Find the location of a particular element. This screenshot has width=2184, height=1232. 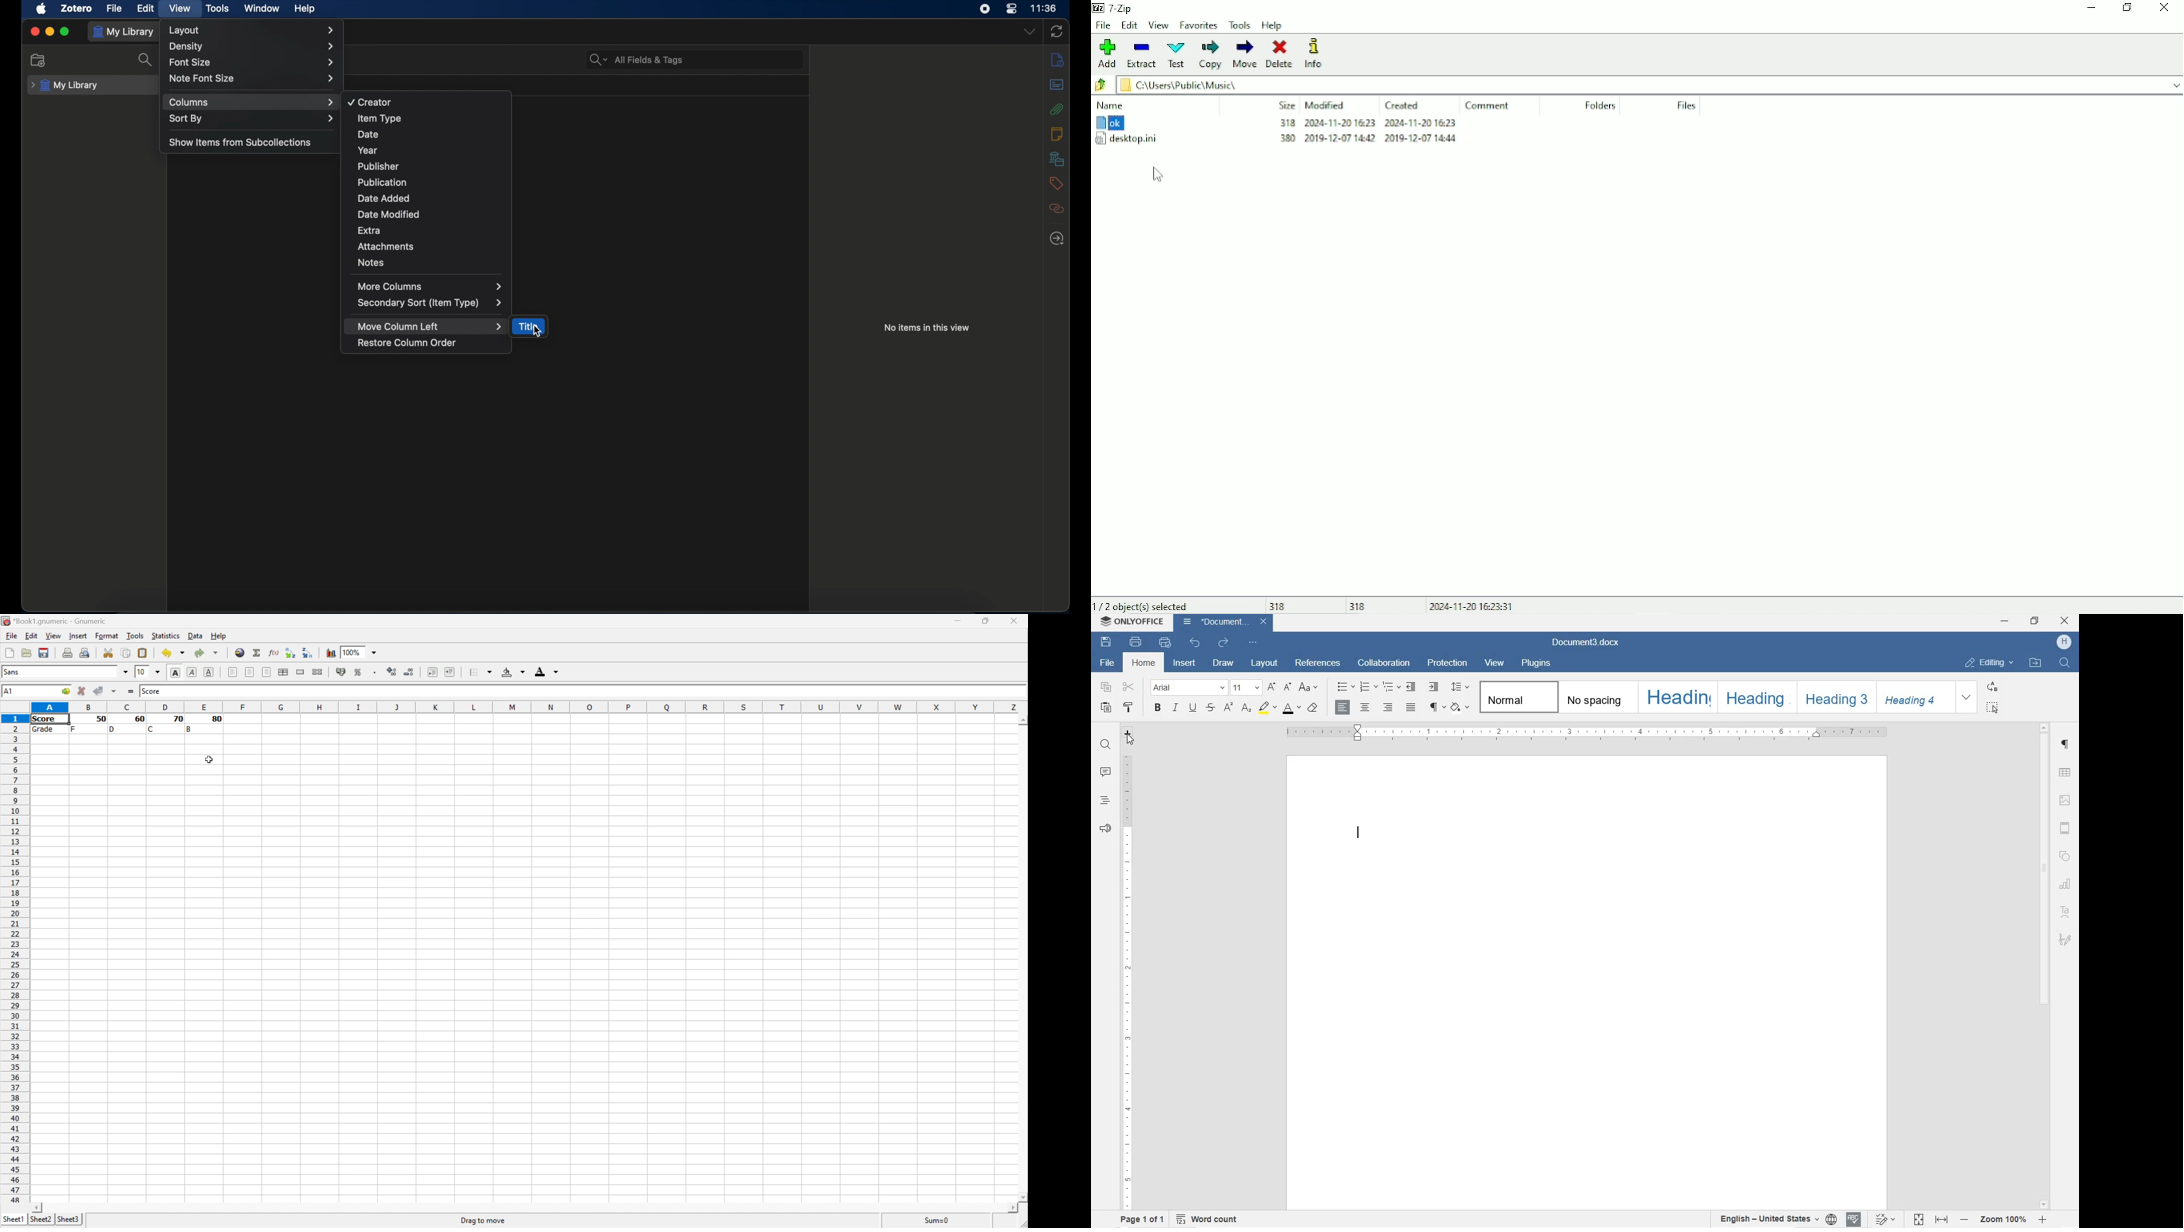

BULLET is located at coordinates (1343, 688).